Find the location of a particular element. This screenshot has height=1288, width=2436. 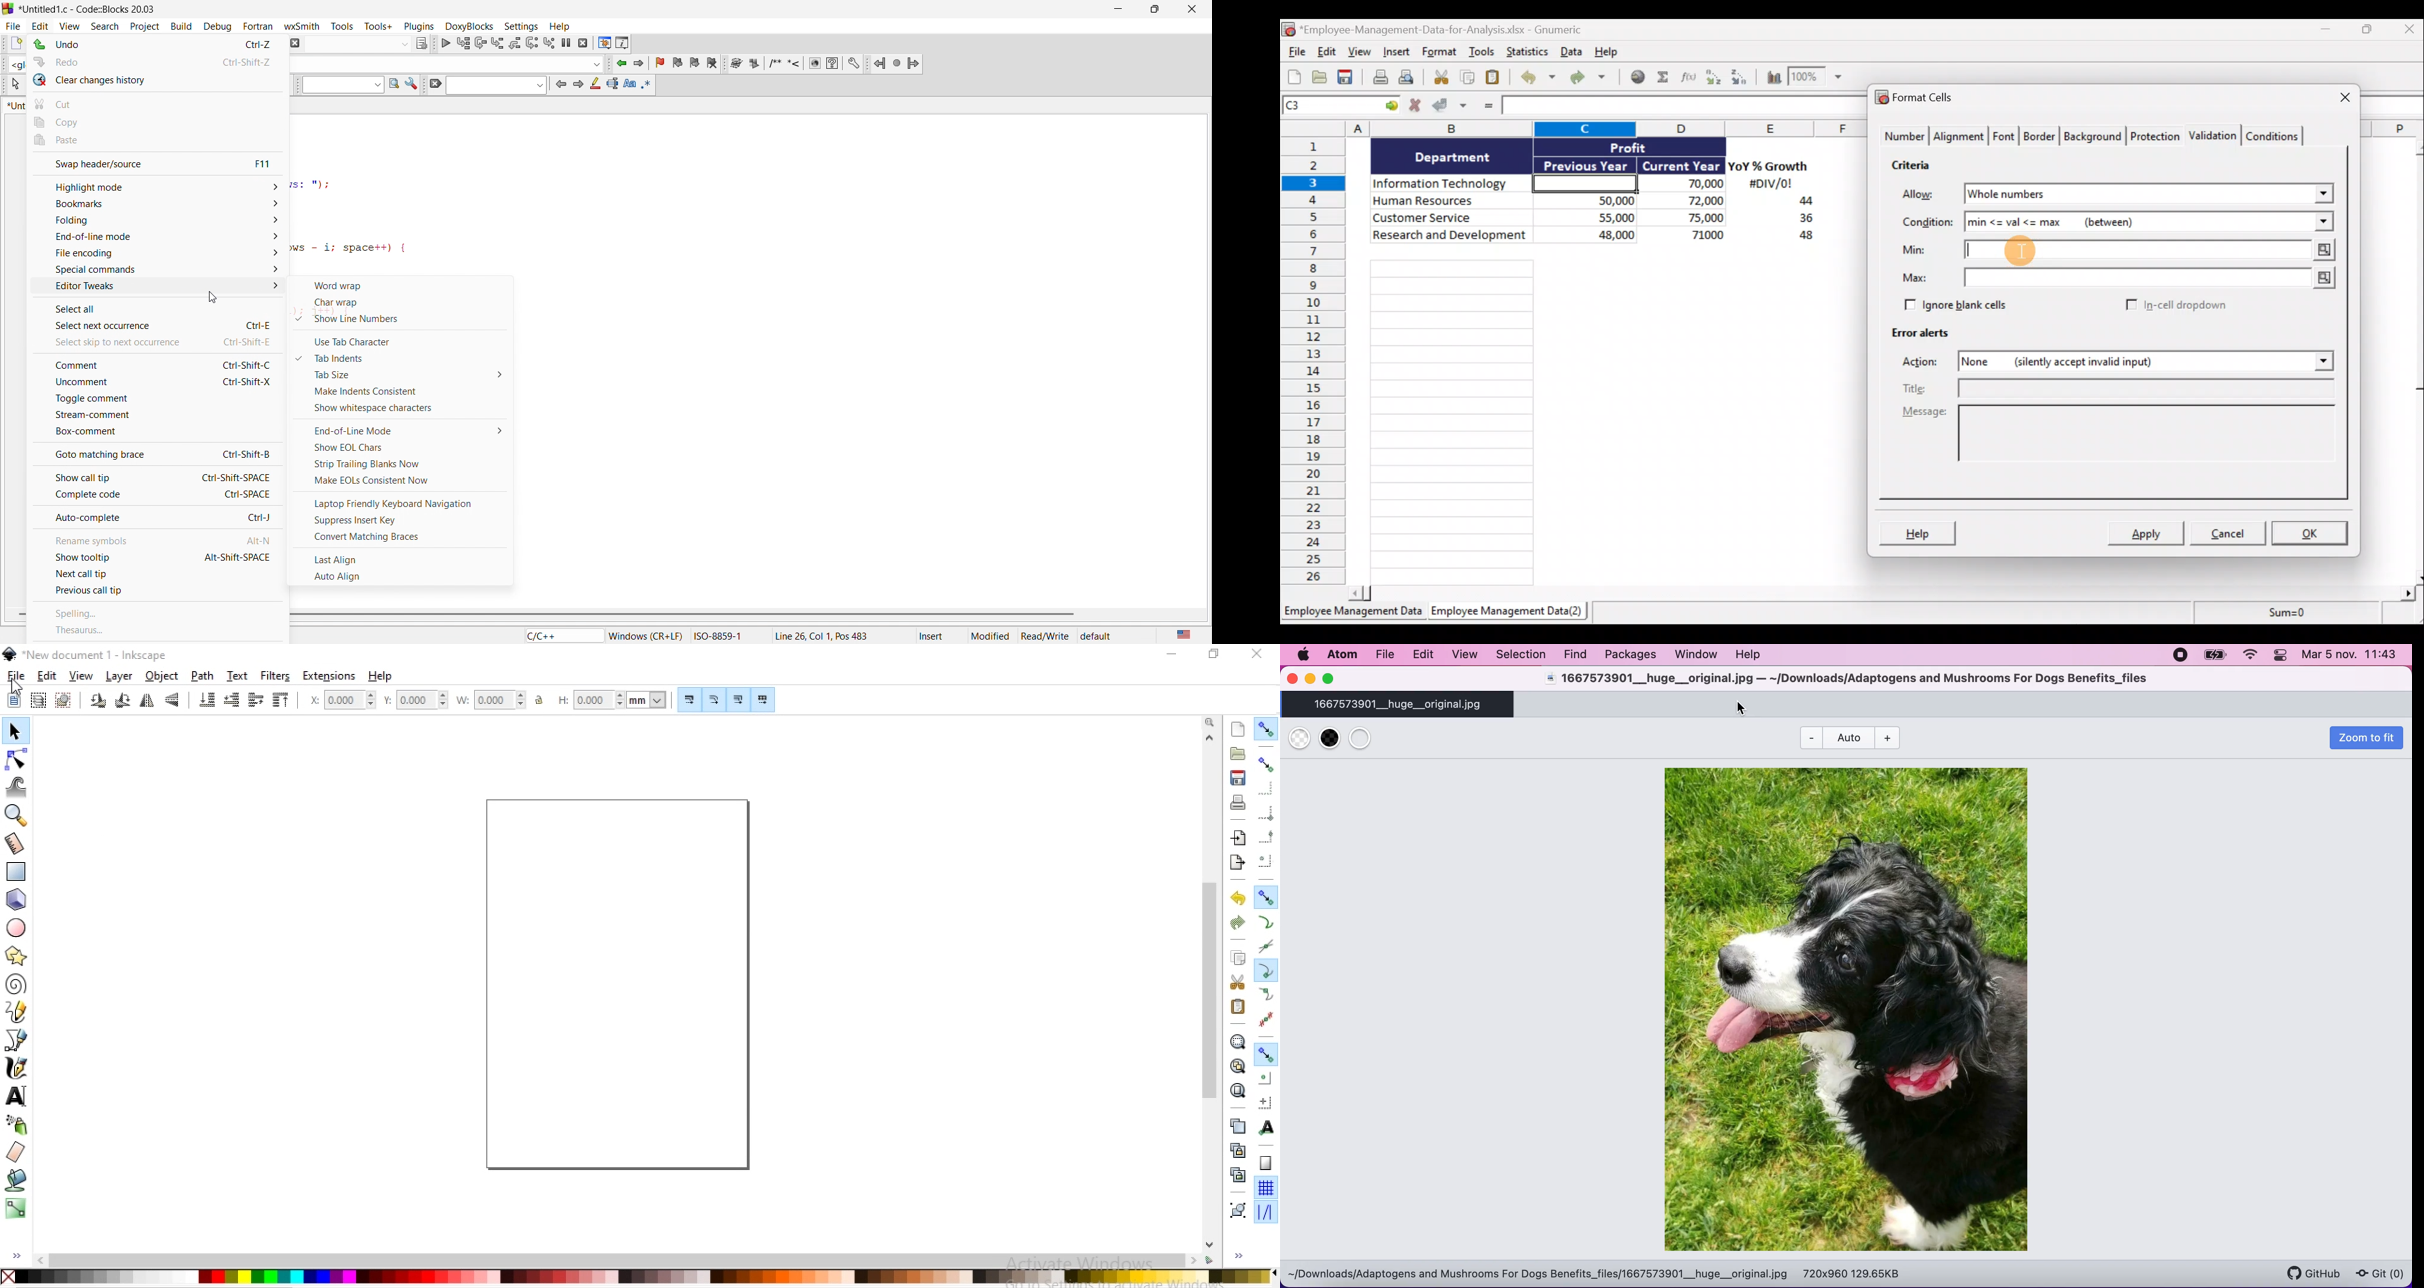

help is located at coordinates (1753, 656).